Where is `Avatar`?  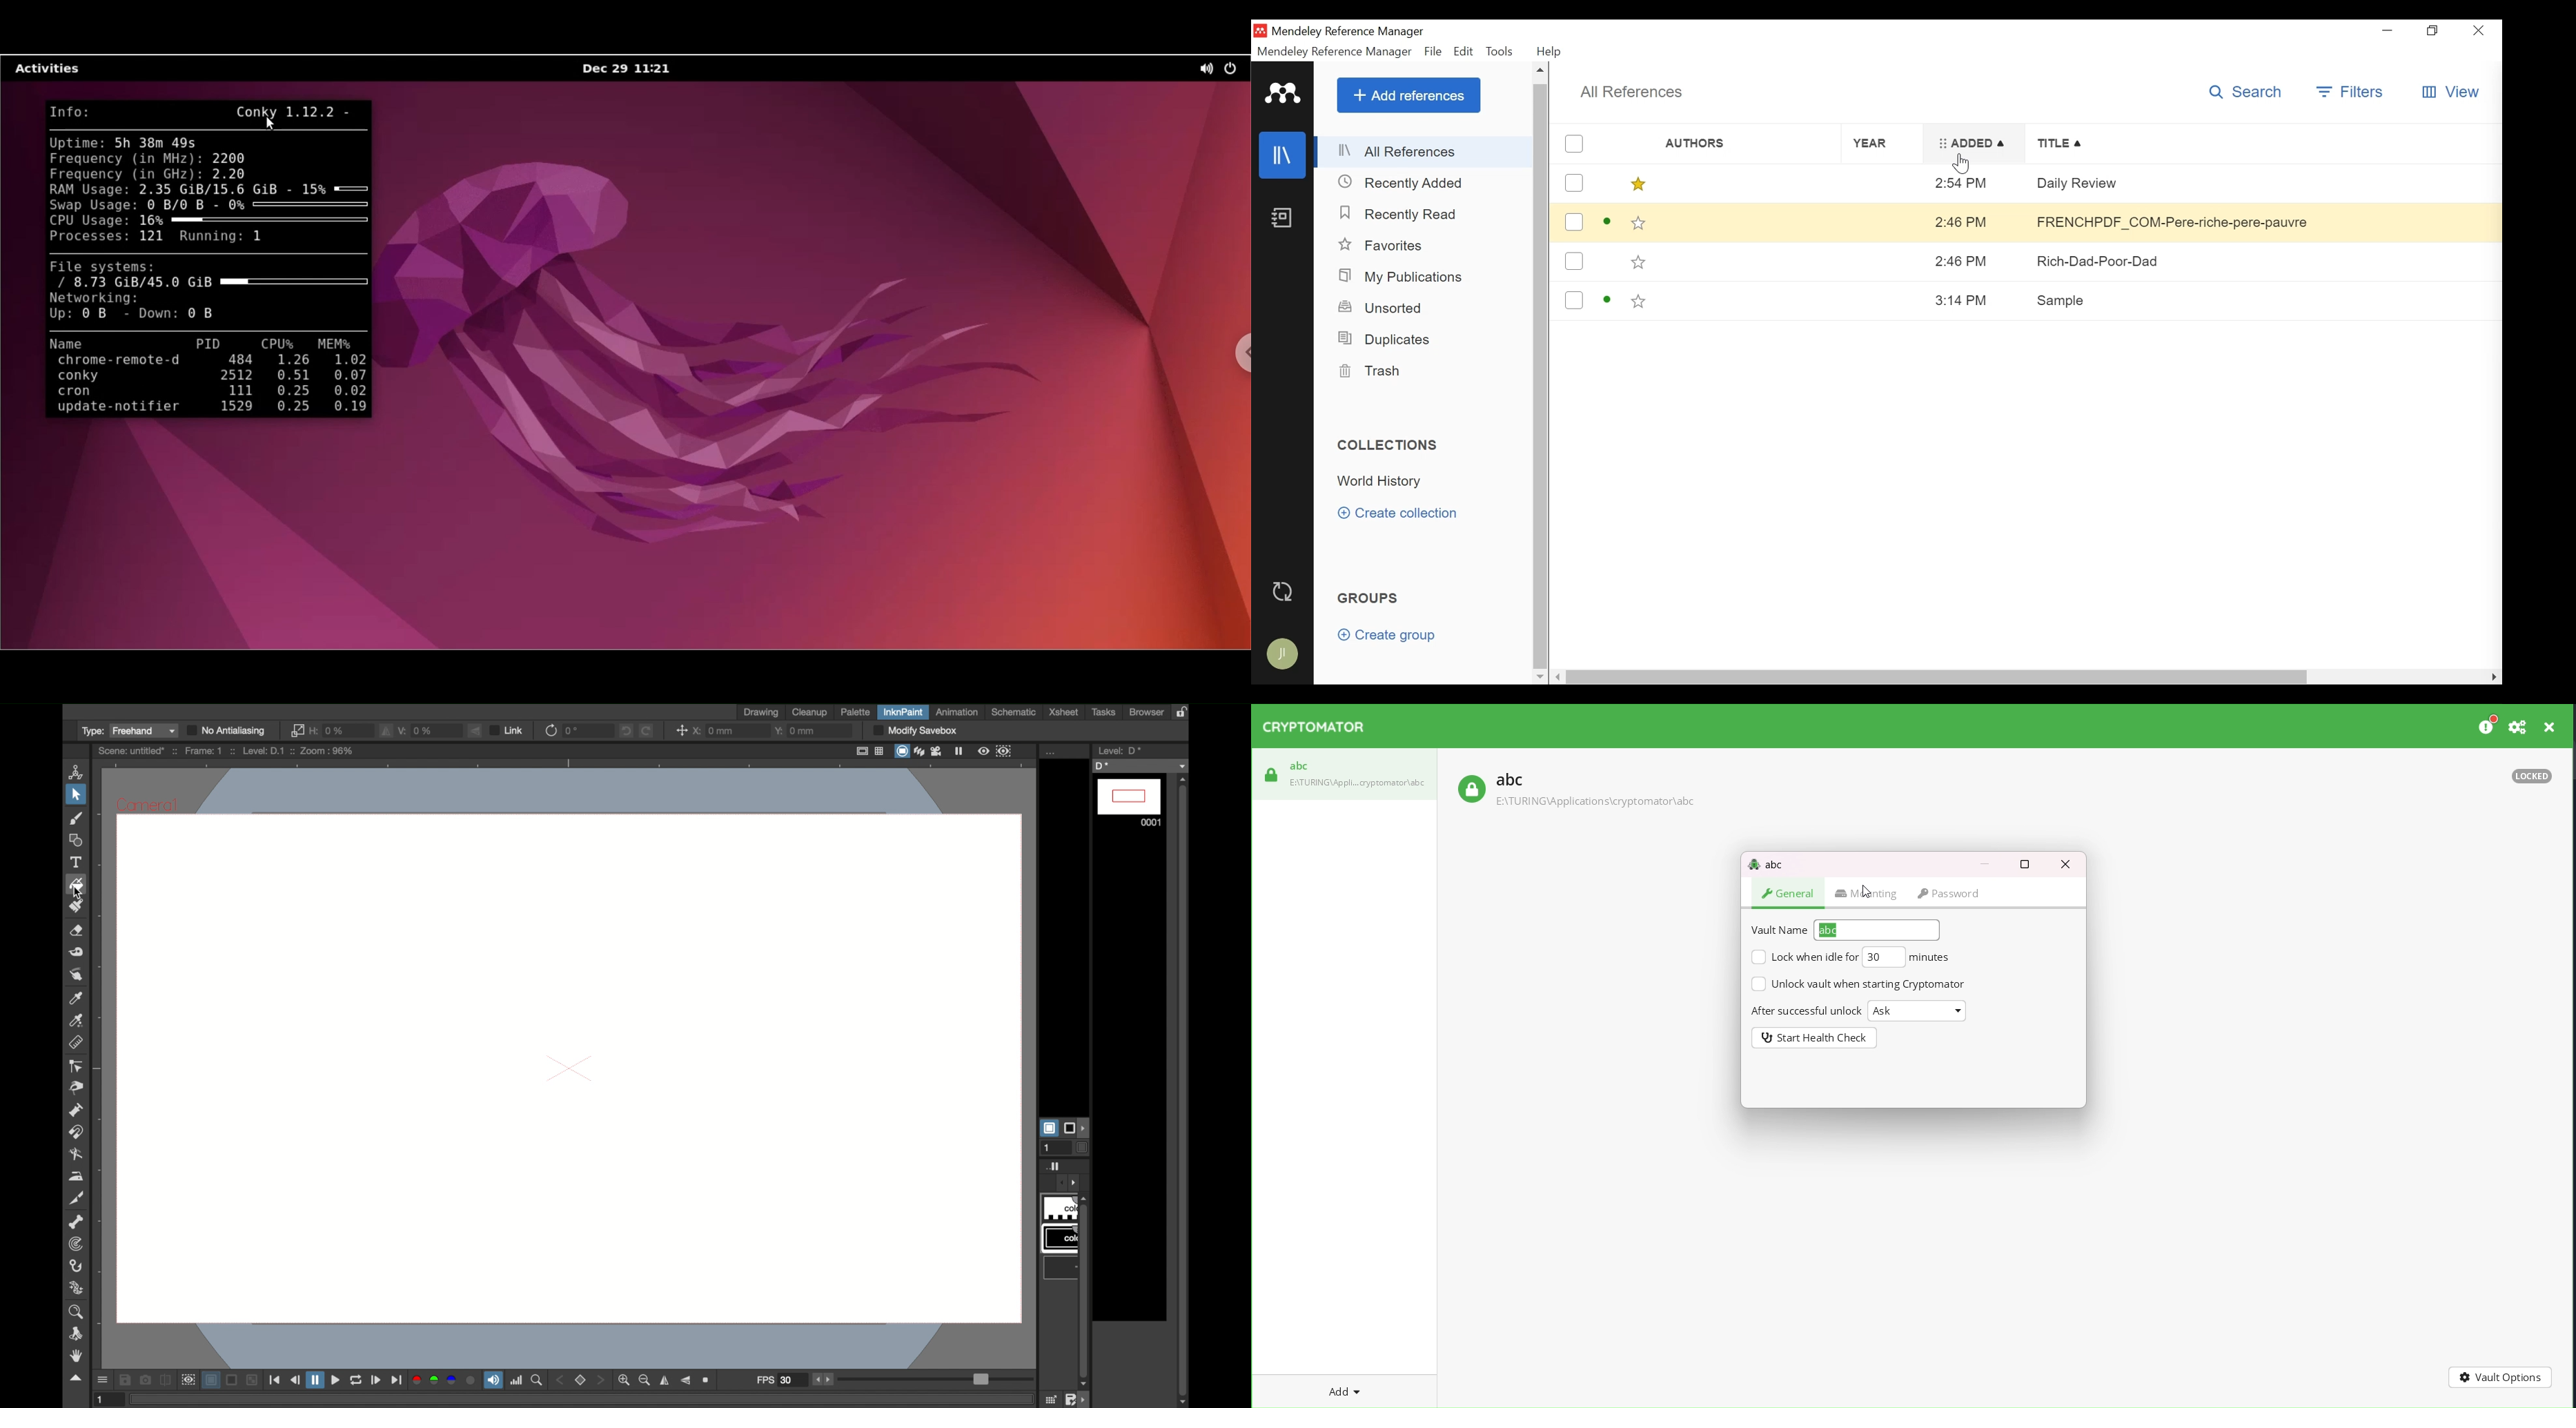 Avatar is located at coordinates (1284, 656).